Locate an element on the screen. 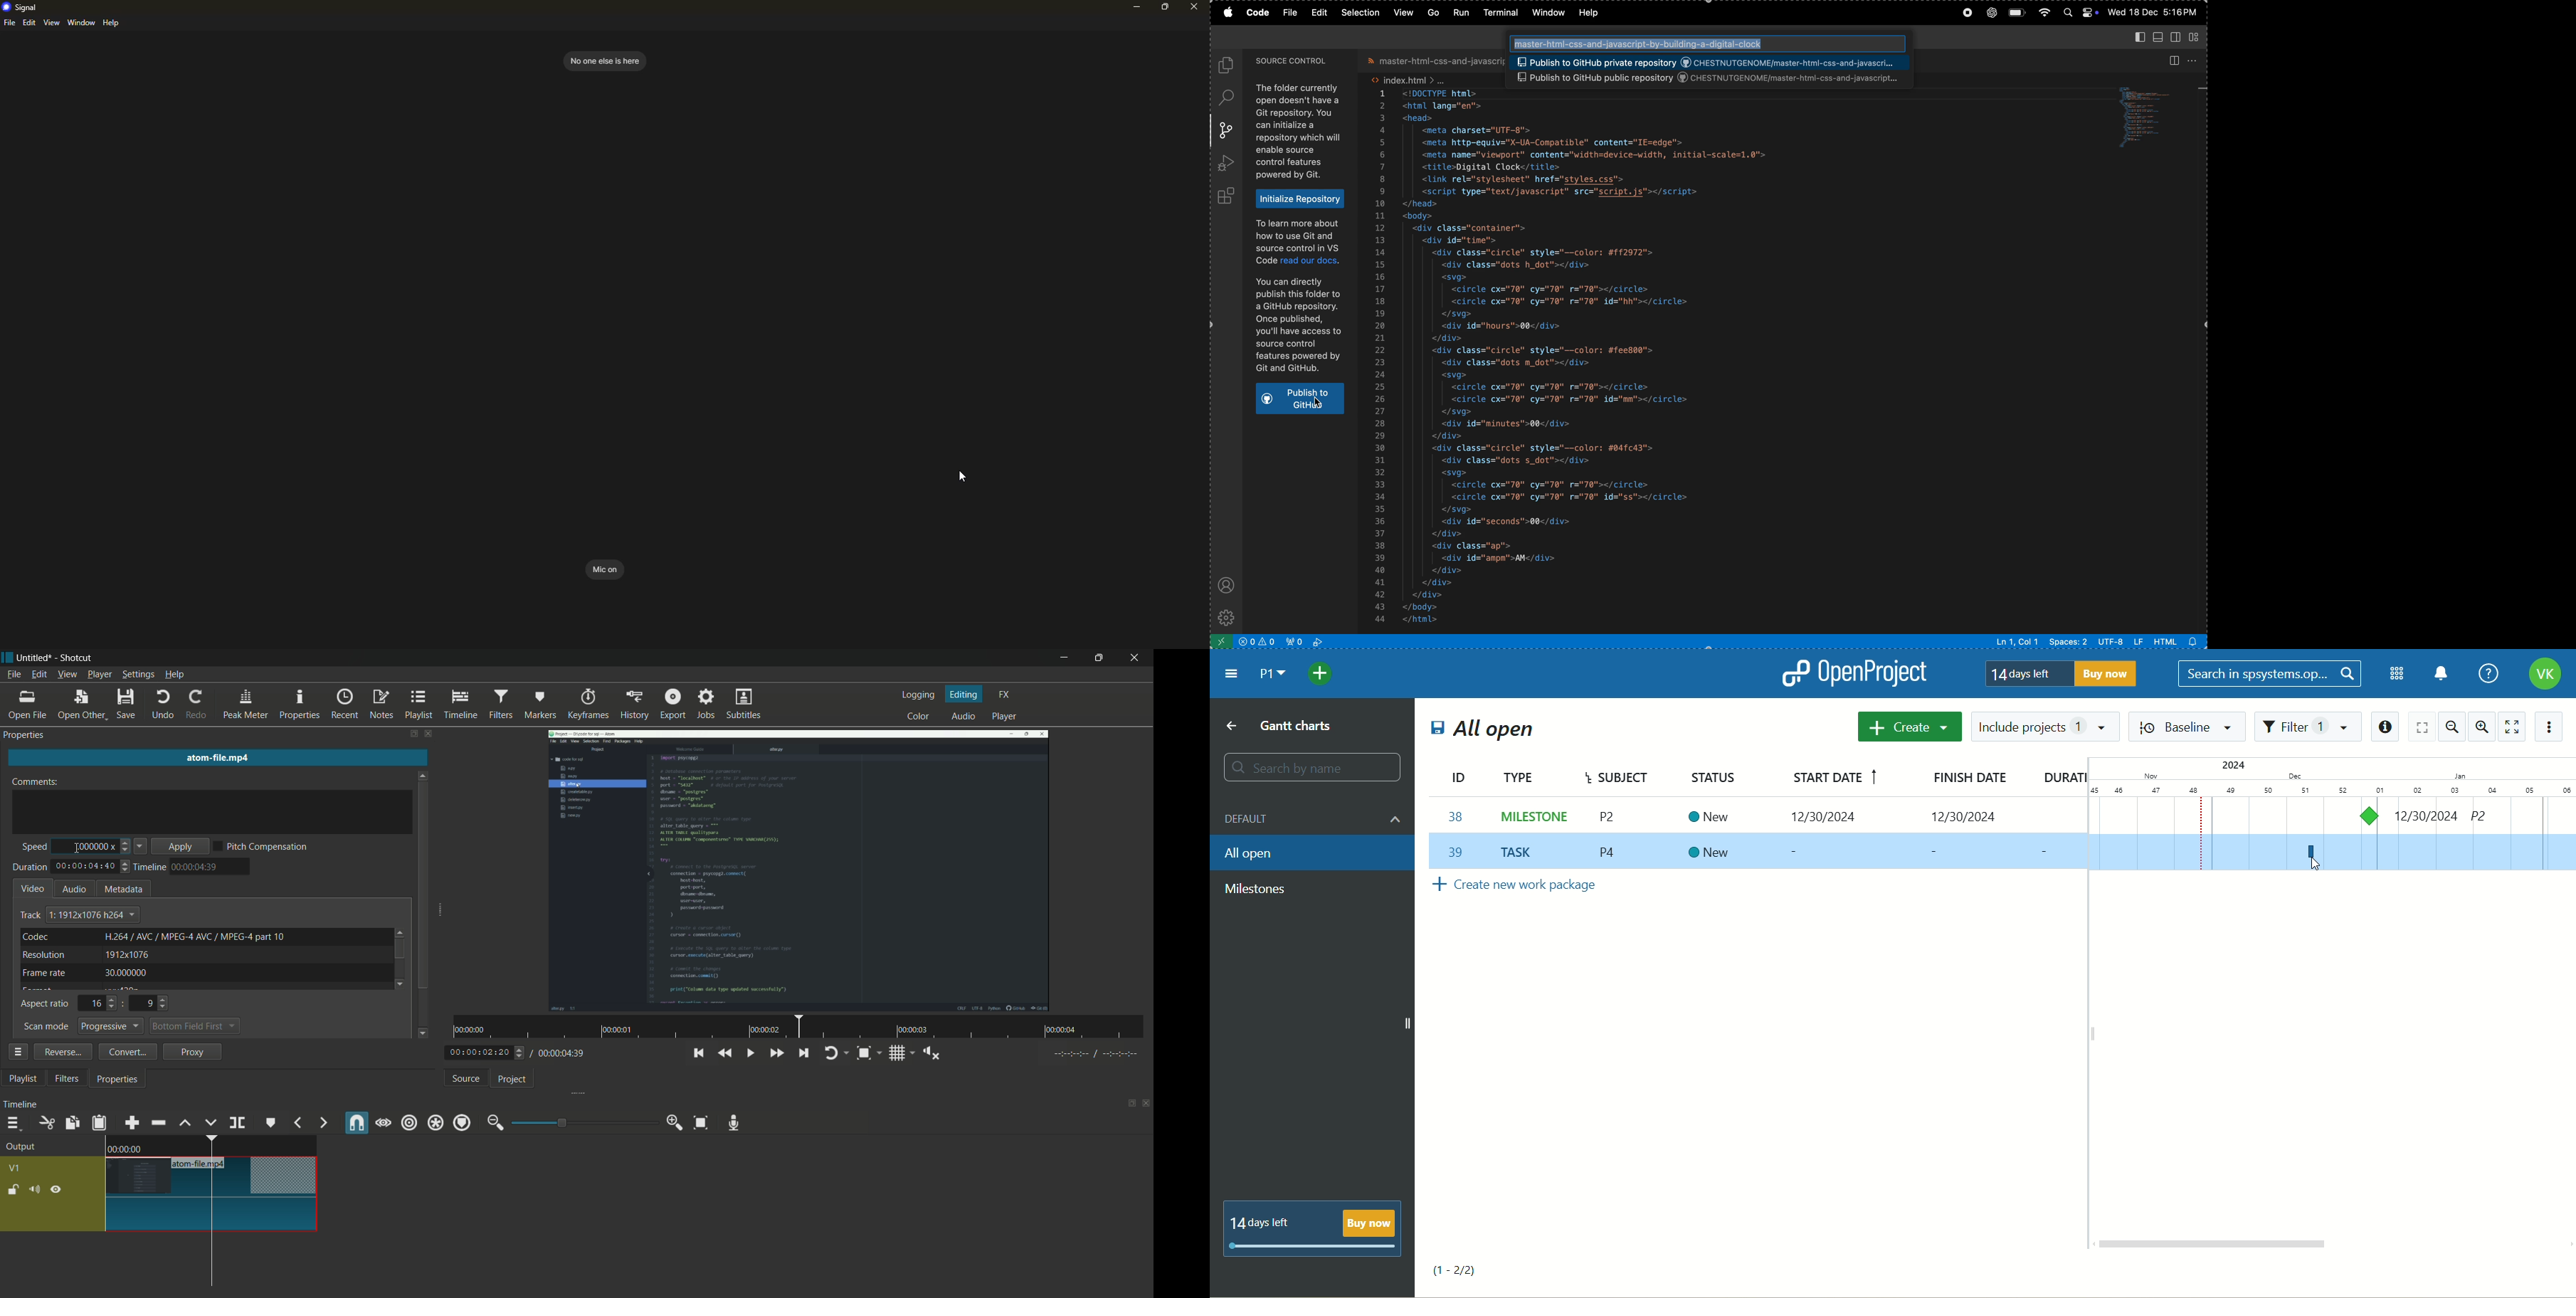 This screenshot has width=2576, height=1316. audio is located at coordinates (964, 715).